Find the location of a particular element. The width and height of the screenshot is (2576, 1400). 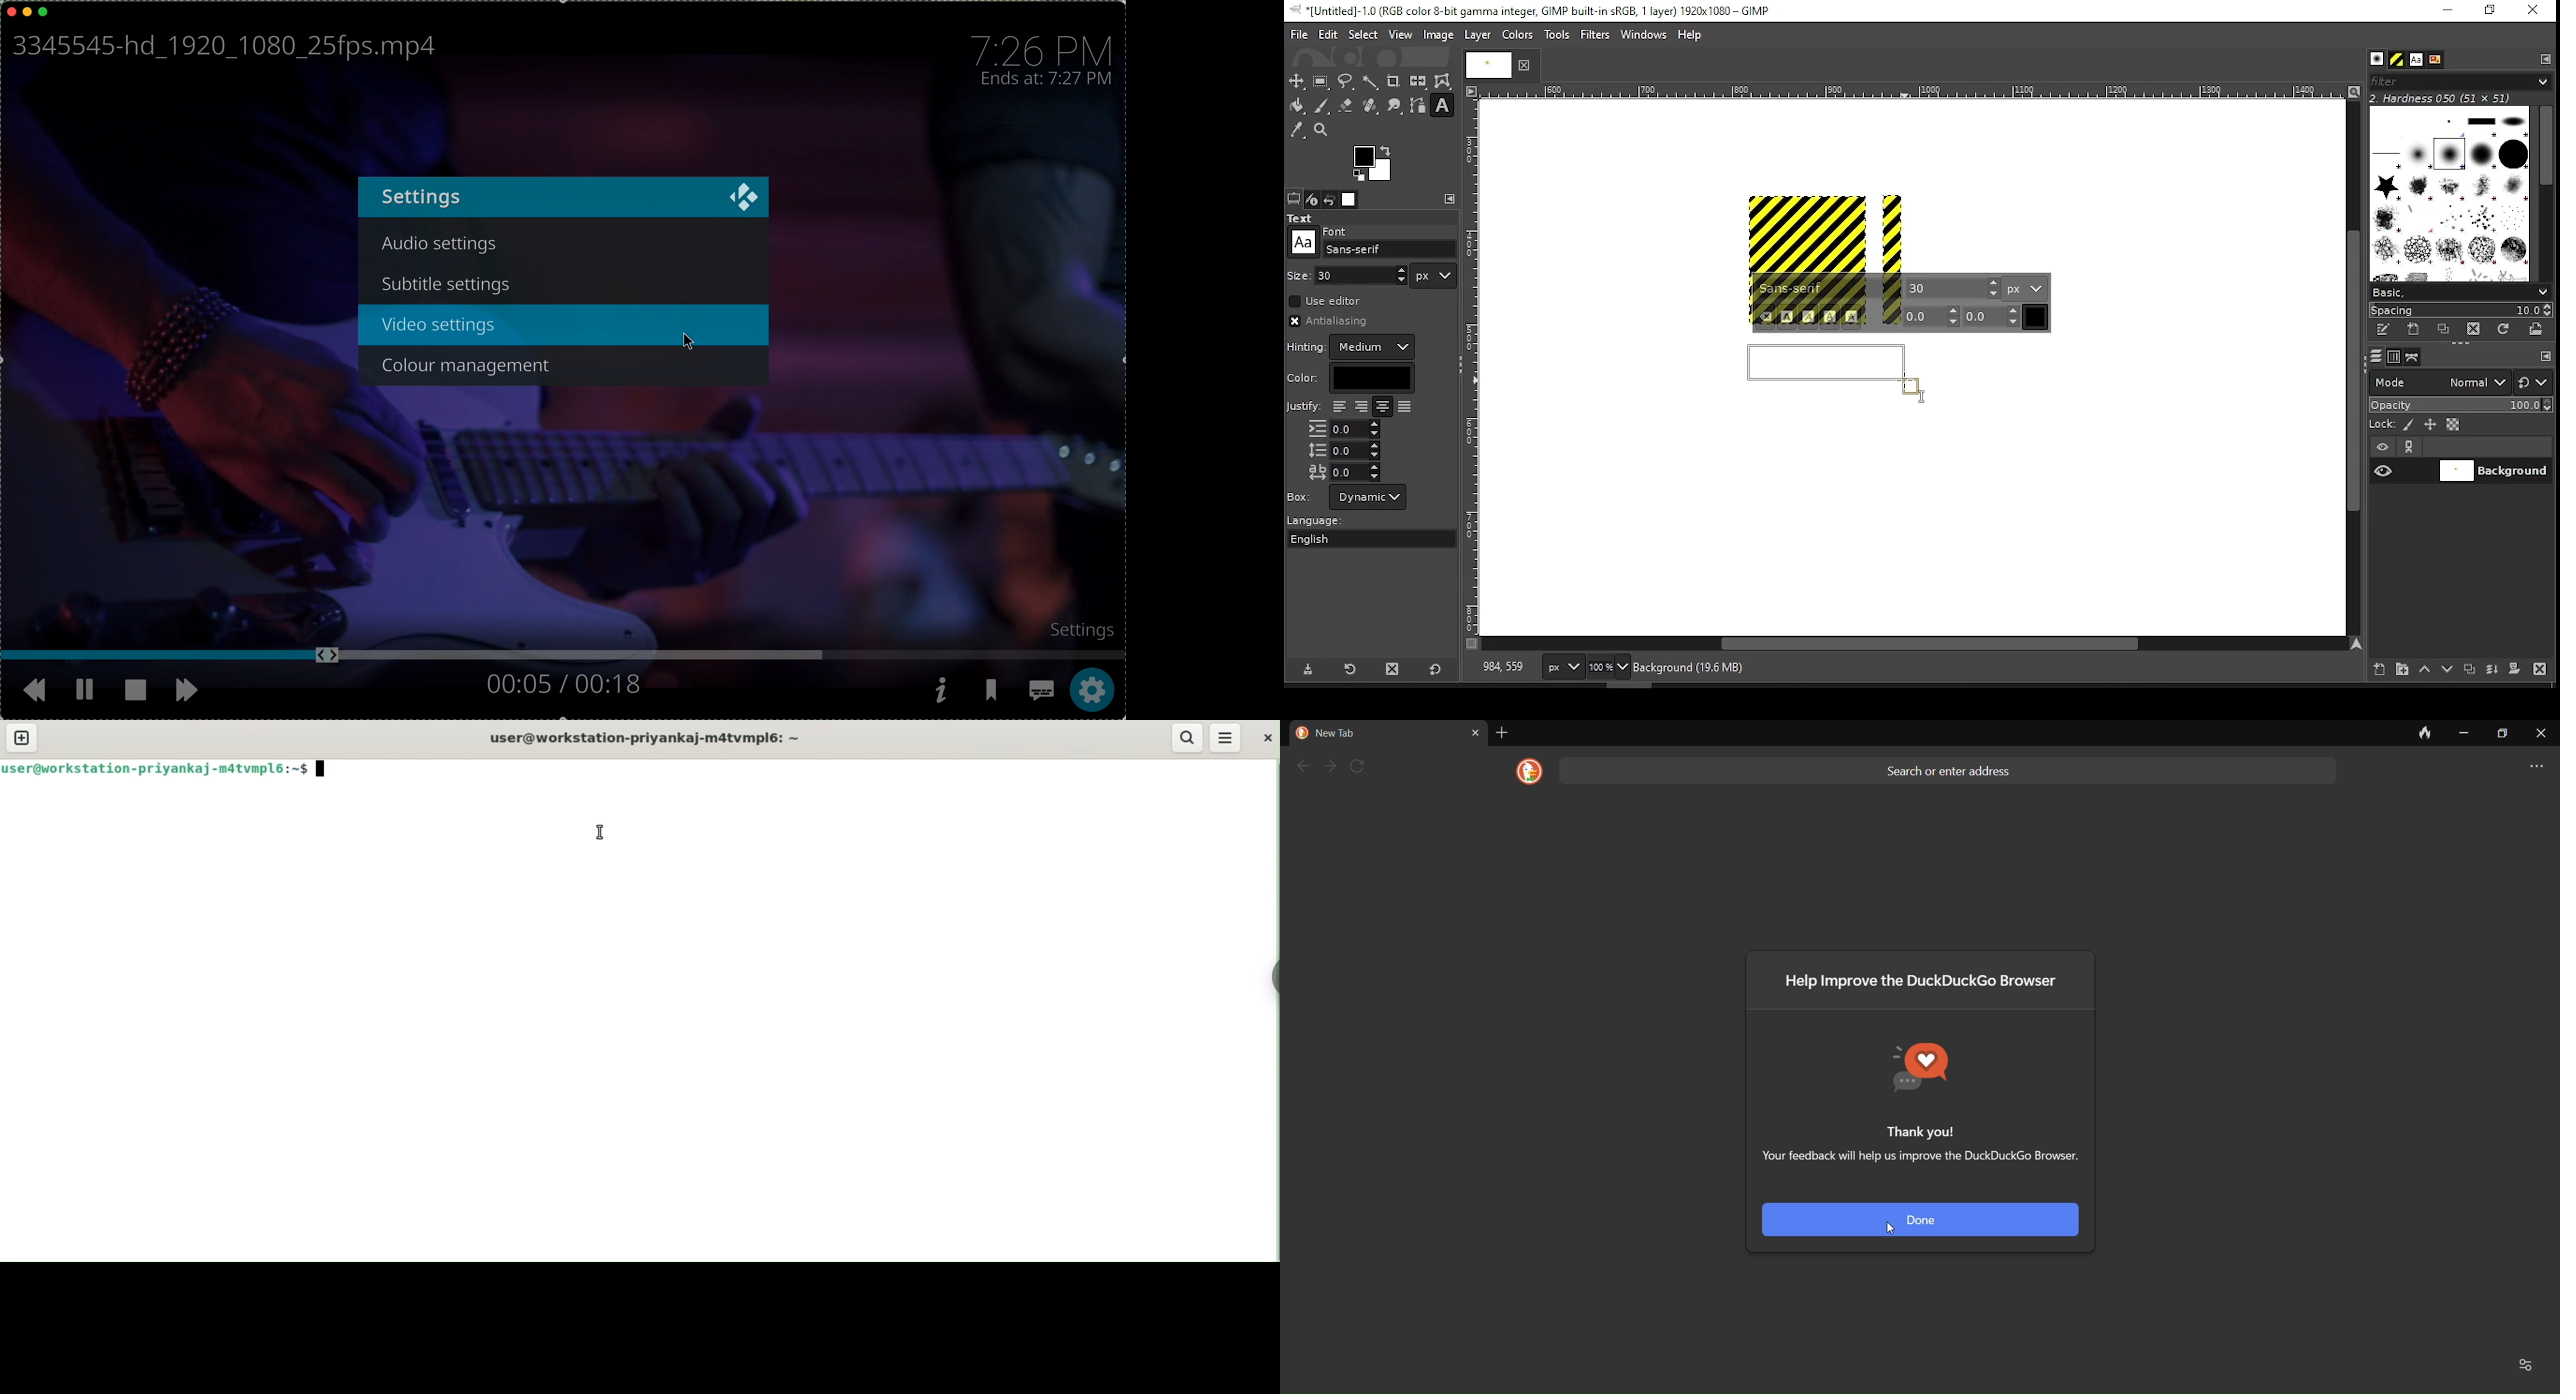

cursor is located at coordinates (600, 832).